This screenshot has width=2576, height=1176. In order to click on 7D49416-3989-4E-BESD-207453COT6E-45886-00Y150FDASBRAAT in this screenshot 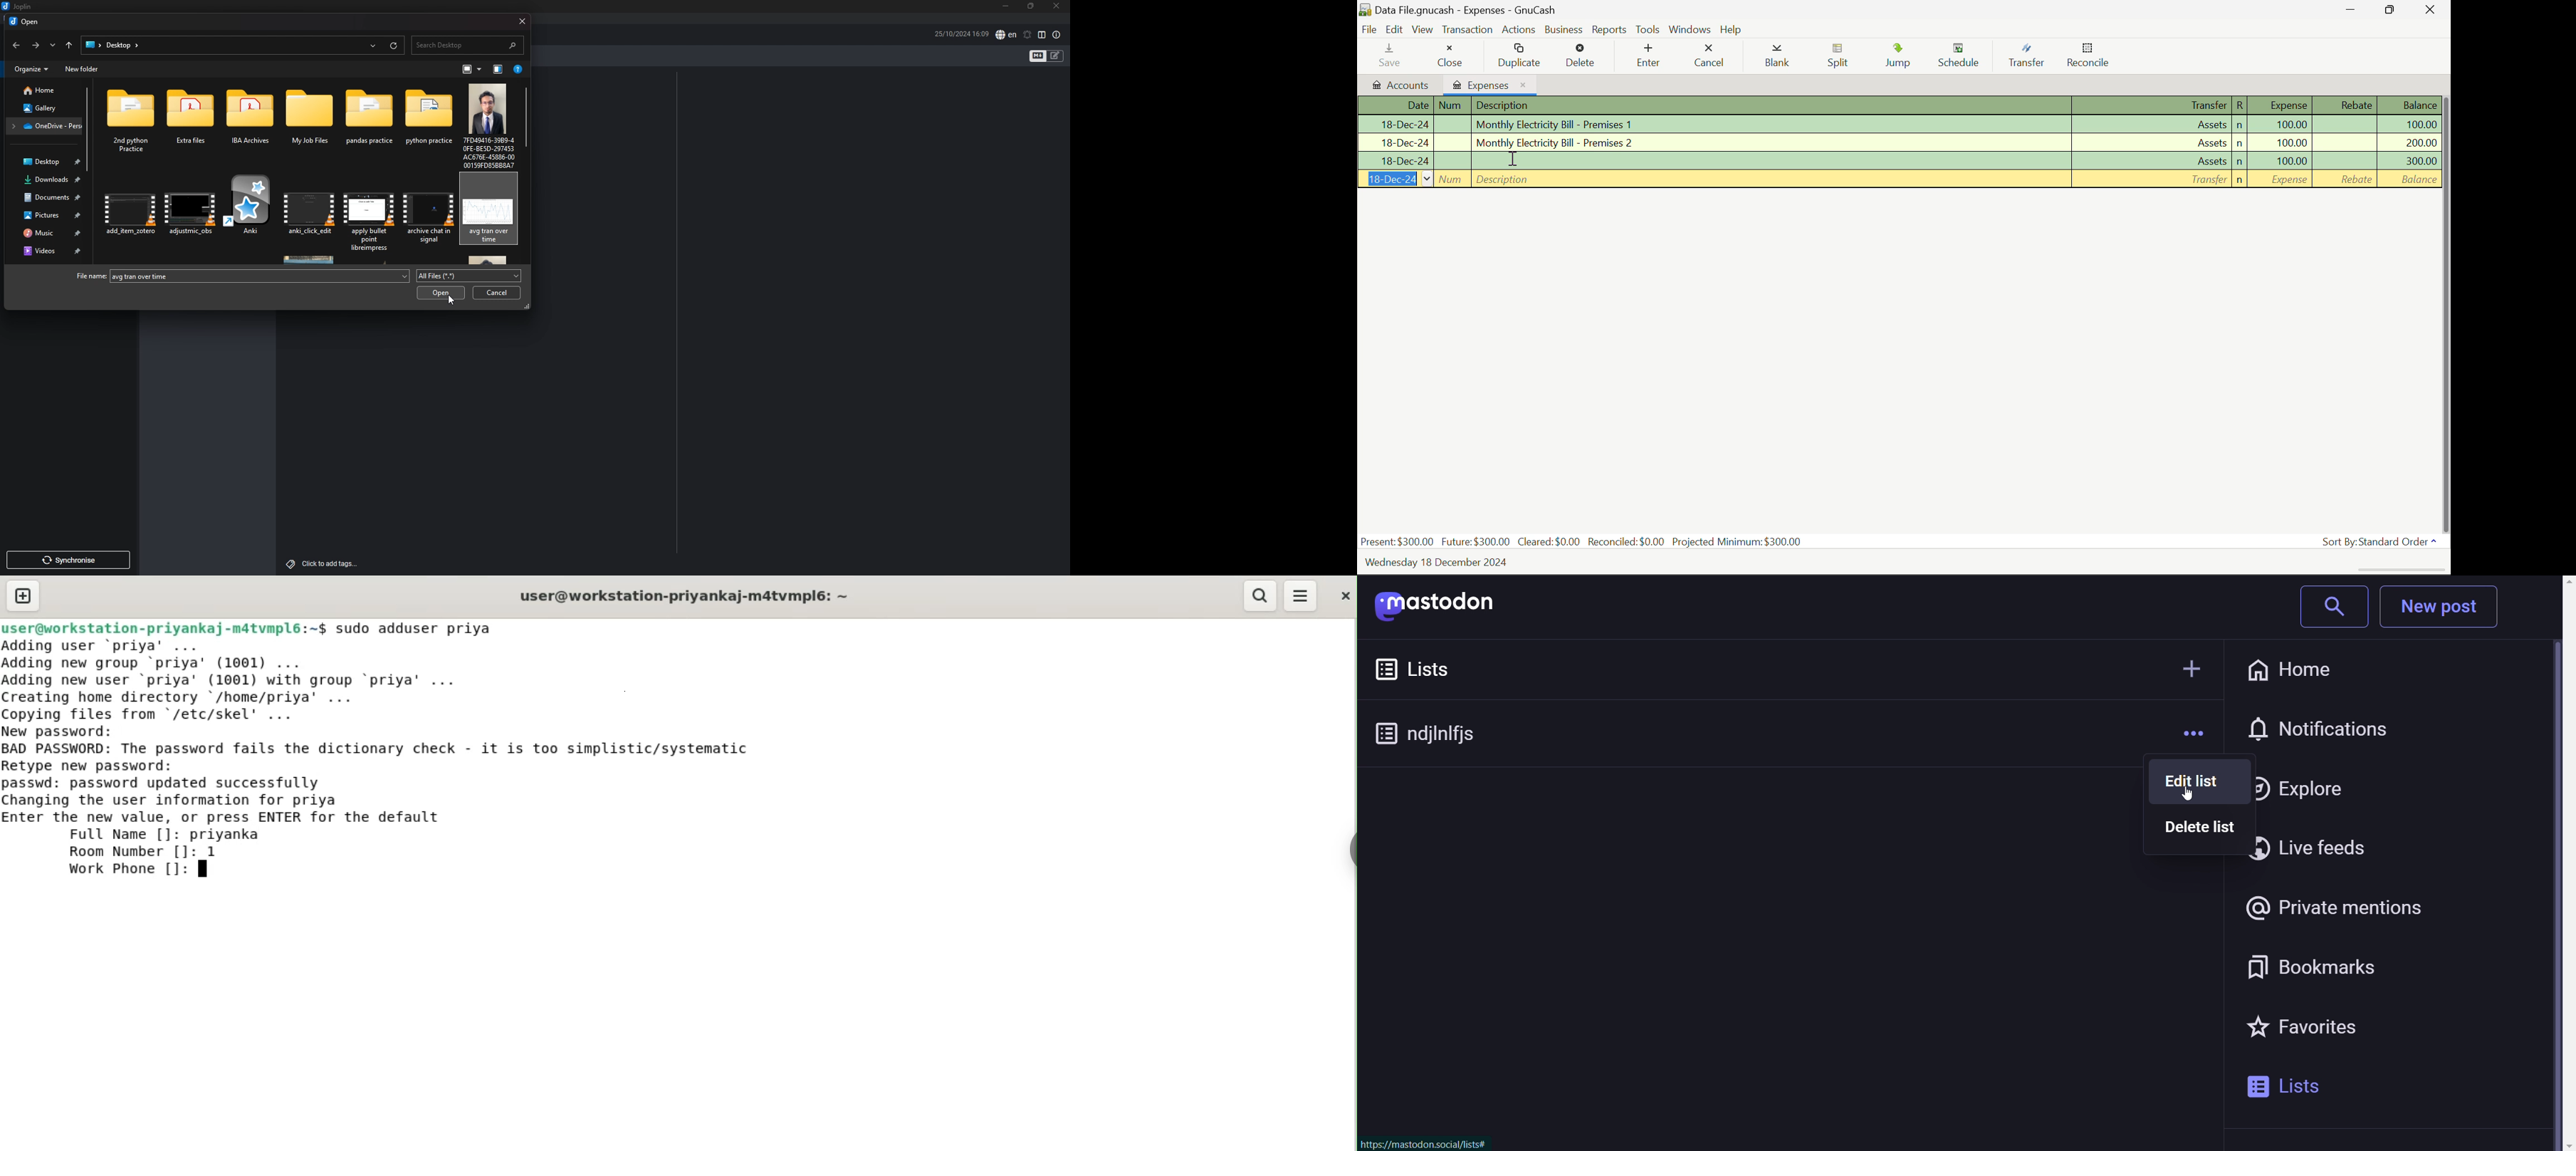, I will do `click(489, 124)`.